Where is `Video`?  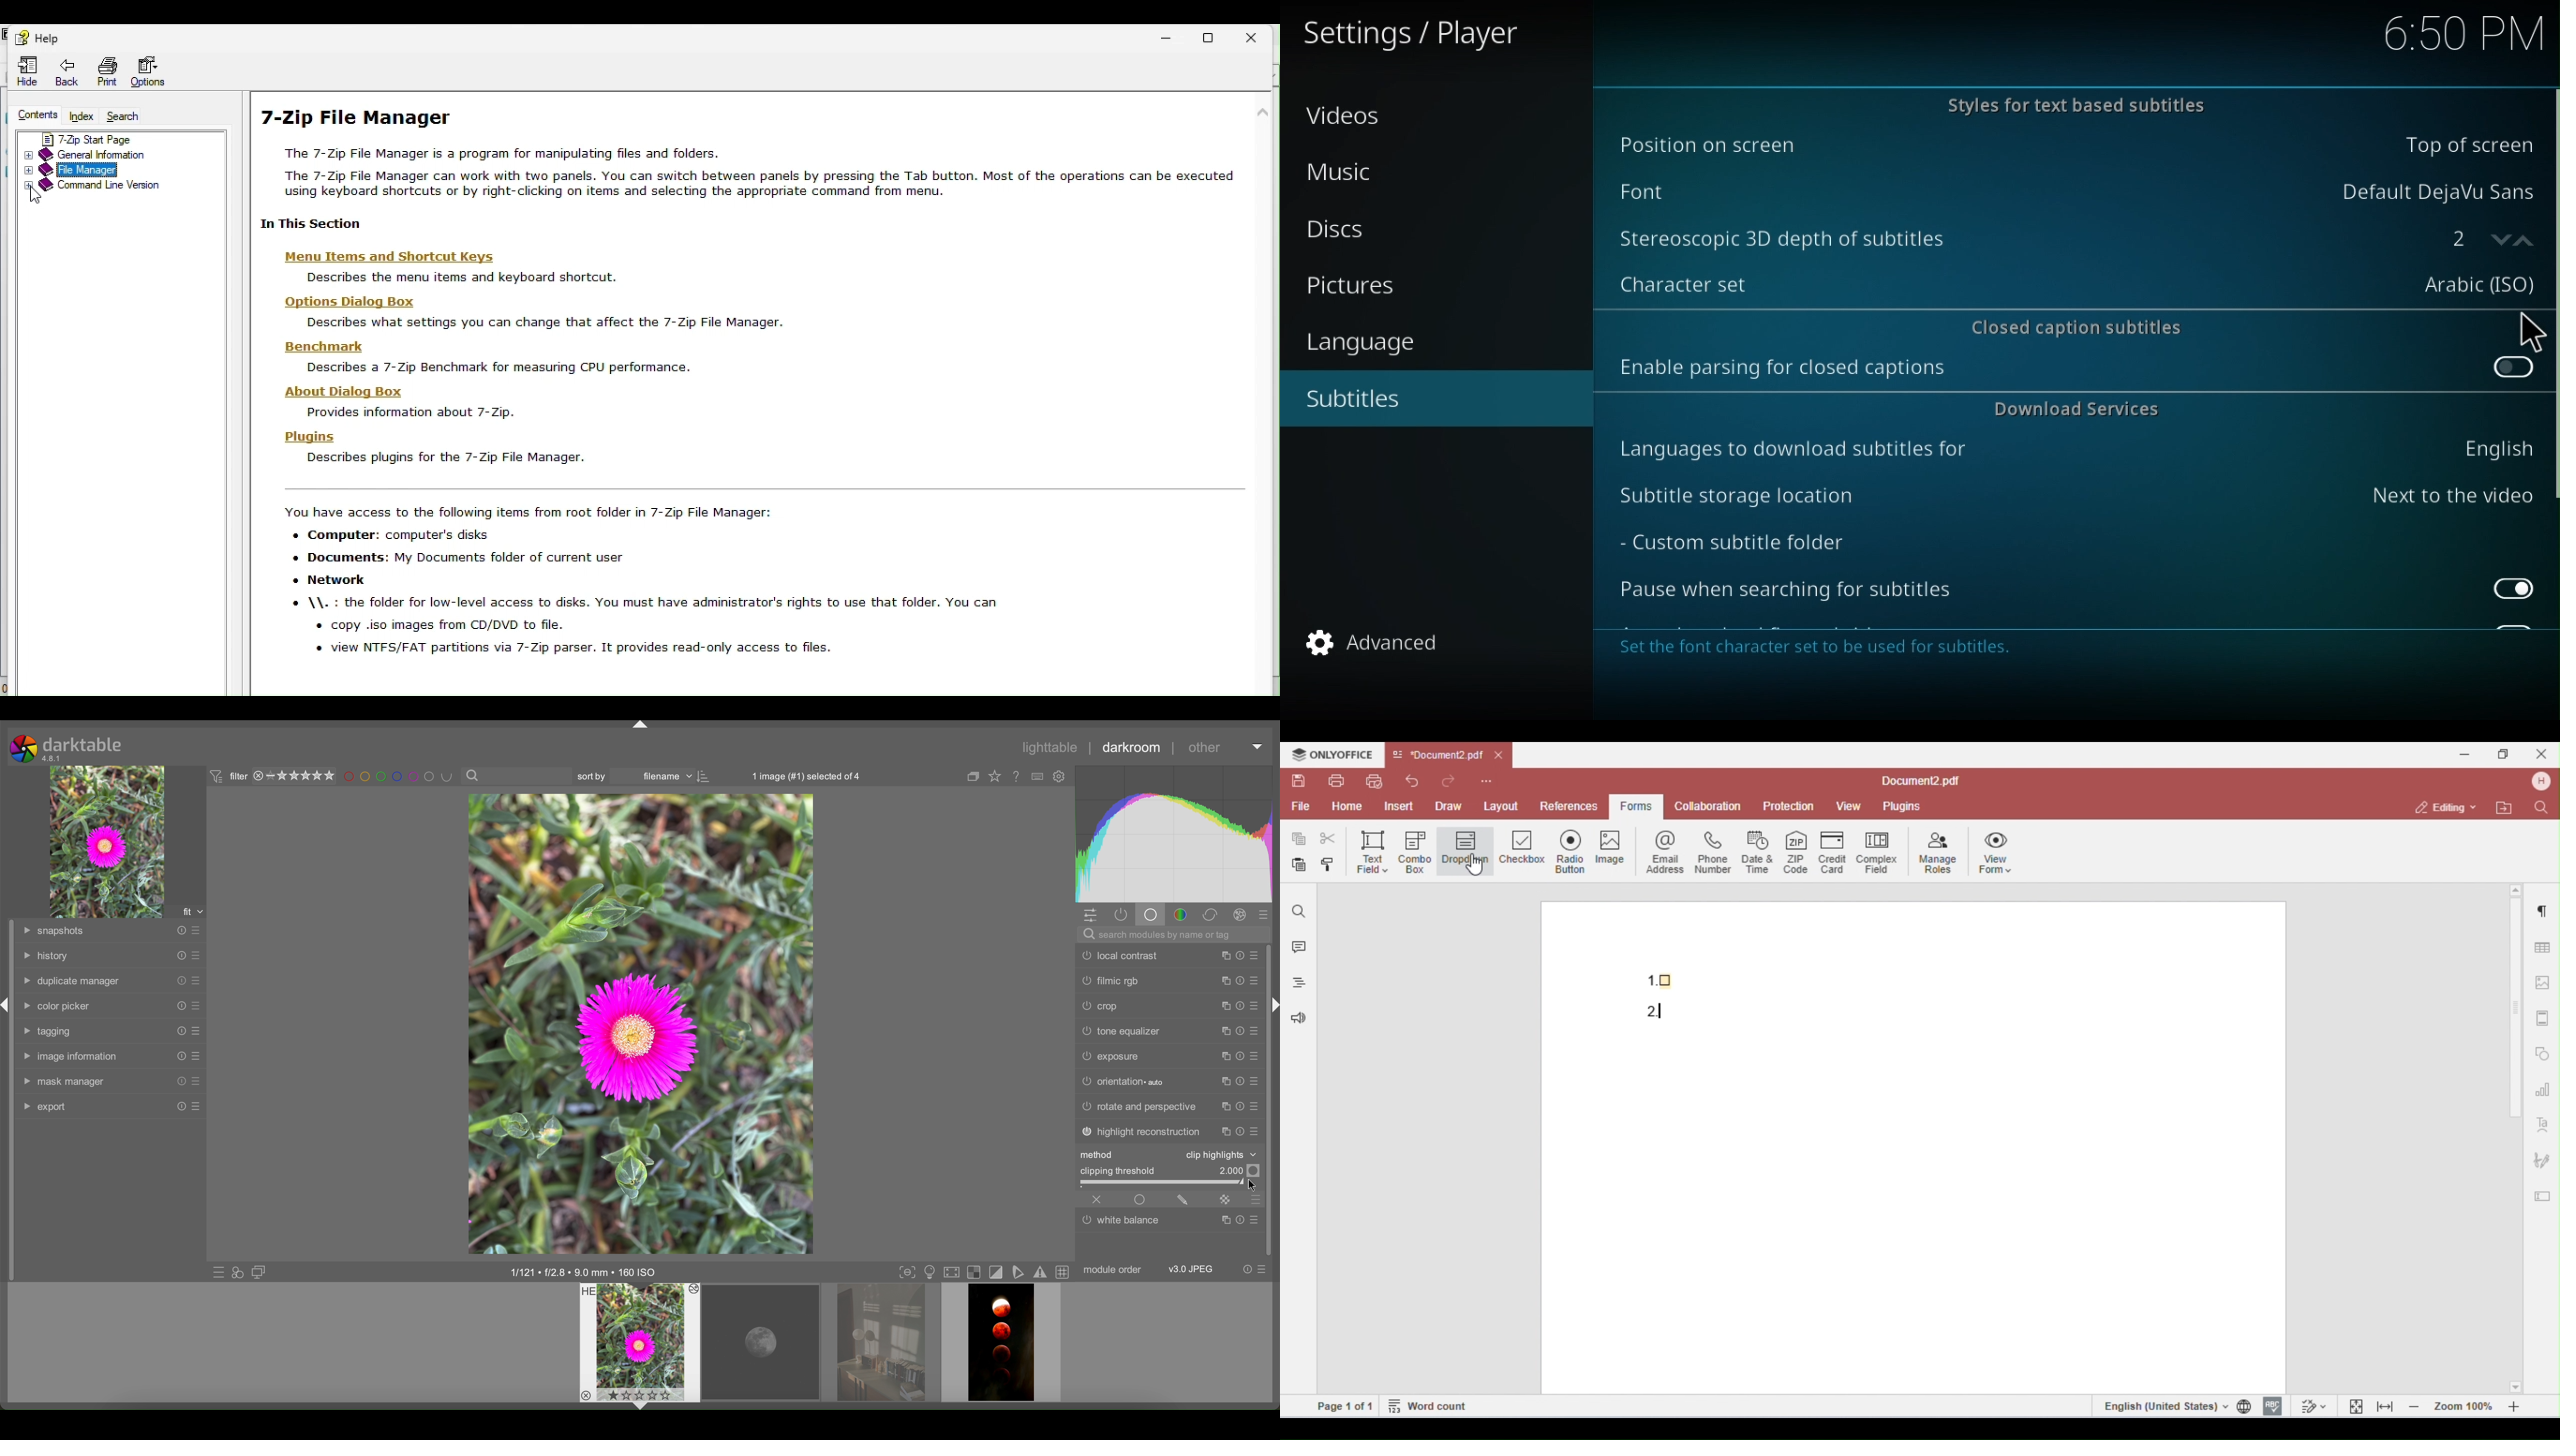 Video is located at coordinates (1347, 122).